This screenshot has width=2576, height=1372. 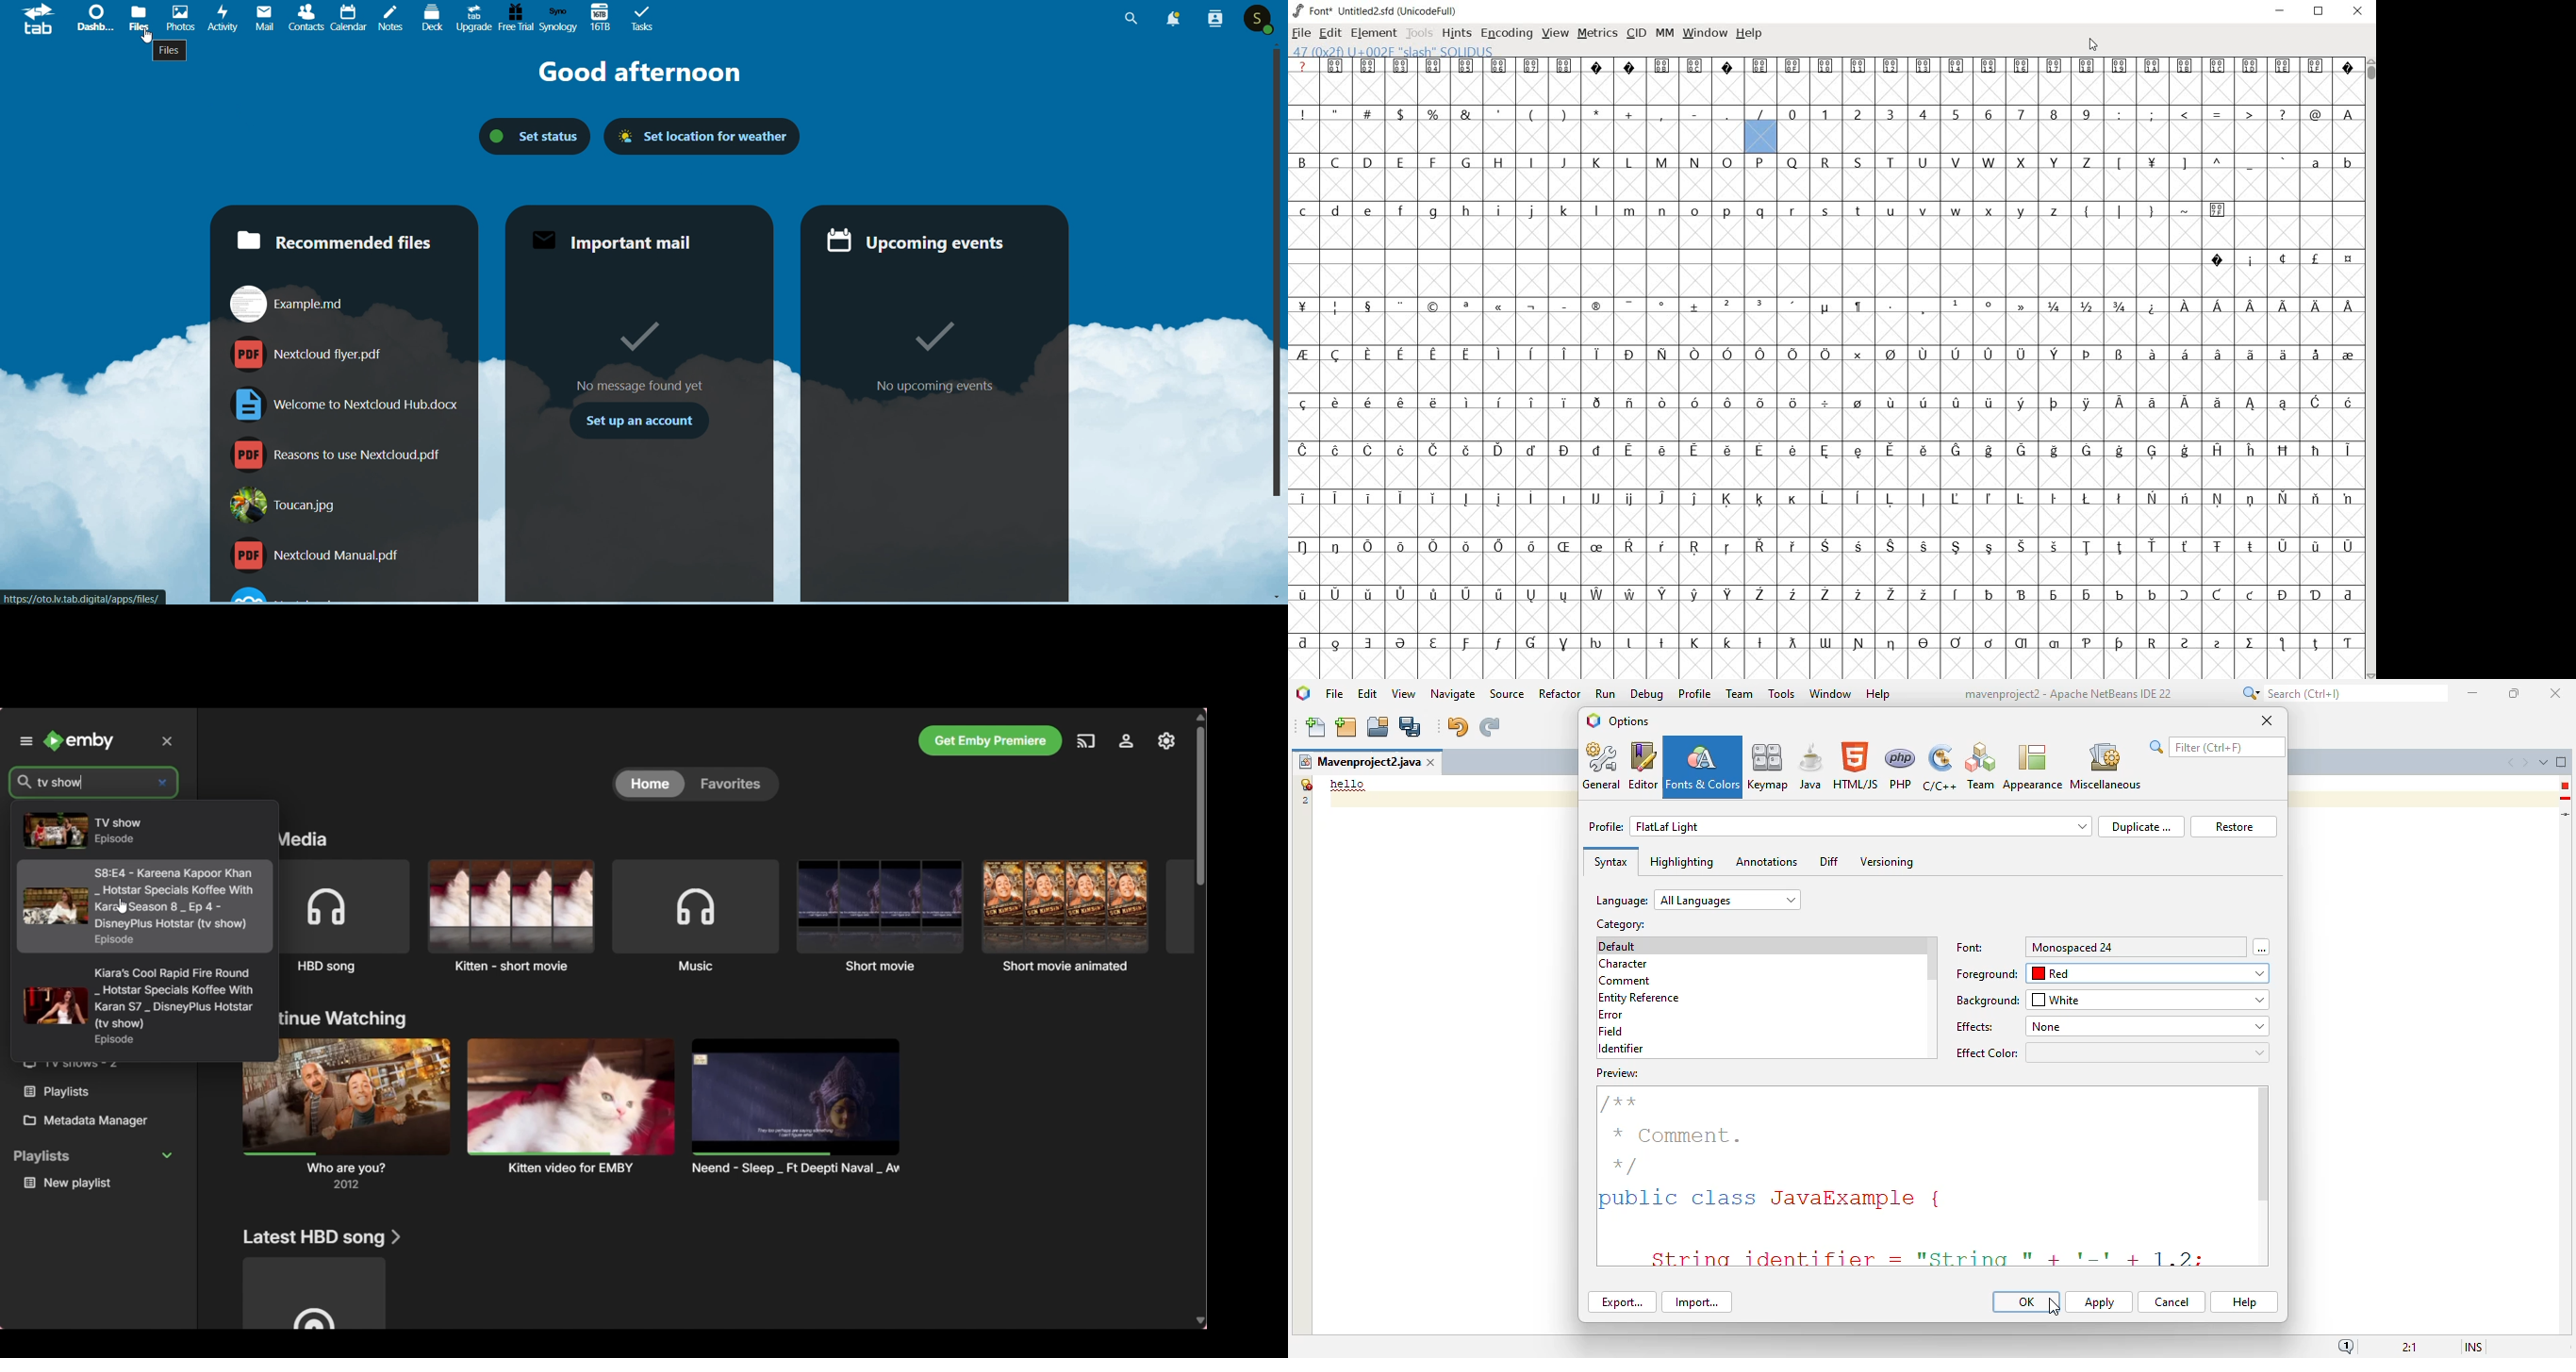 I want to click on no message found yet, so click(x=645, y=354).